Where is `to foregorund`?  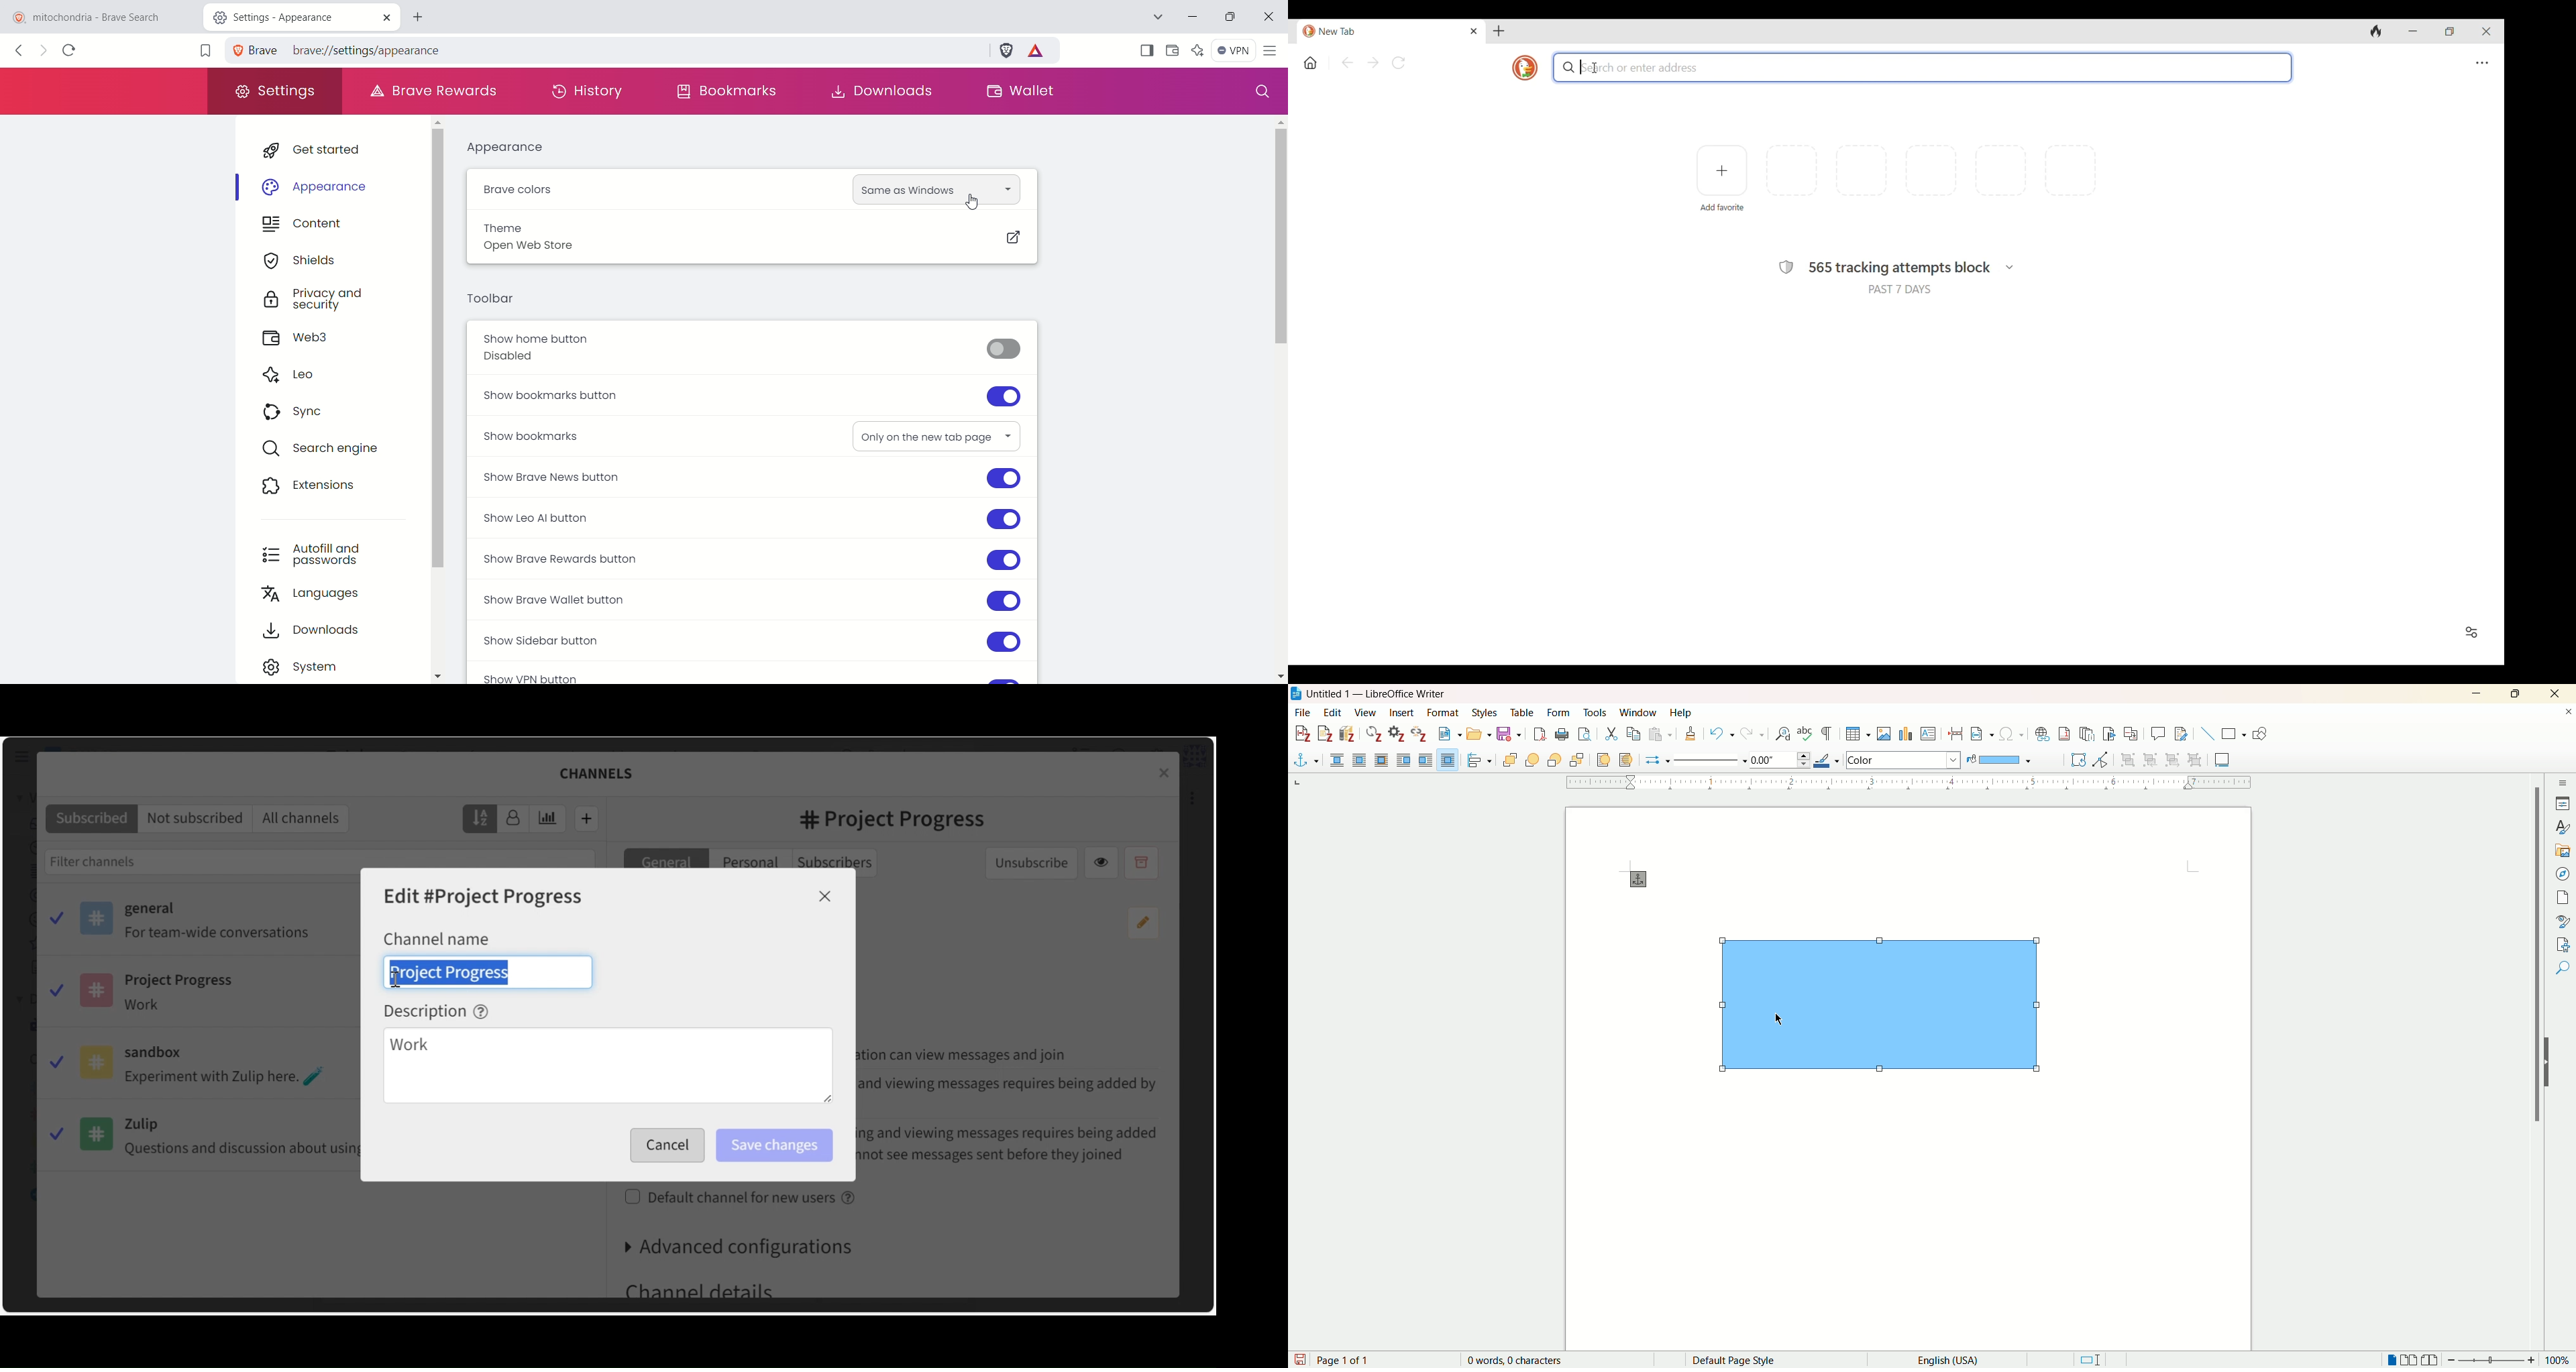
to foregorund is located at coordinates (1605, 760).